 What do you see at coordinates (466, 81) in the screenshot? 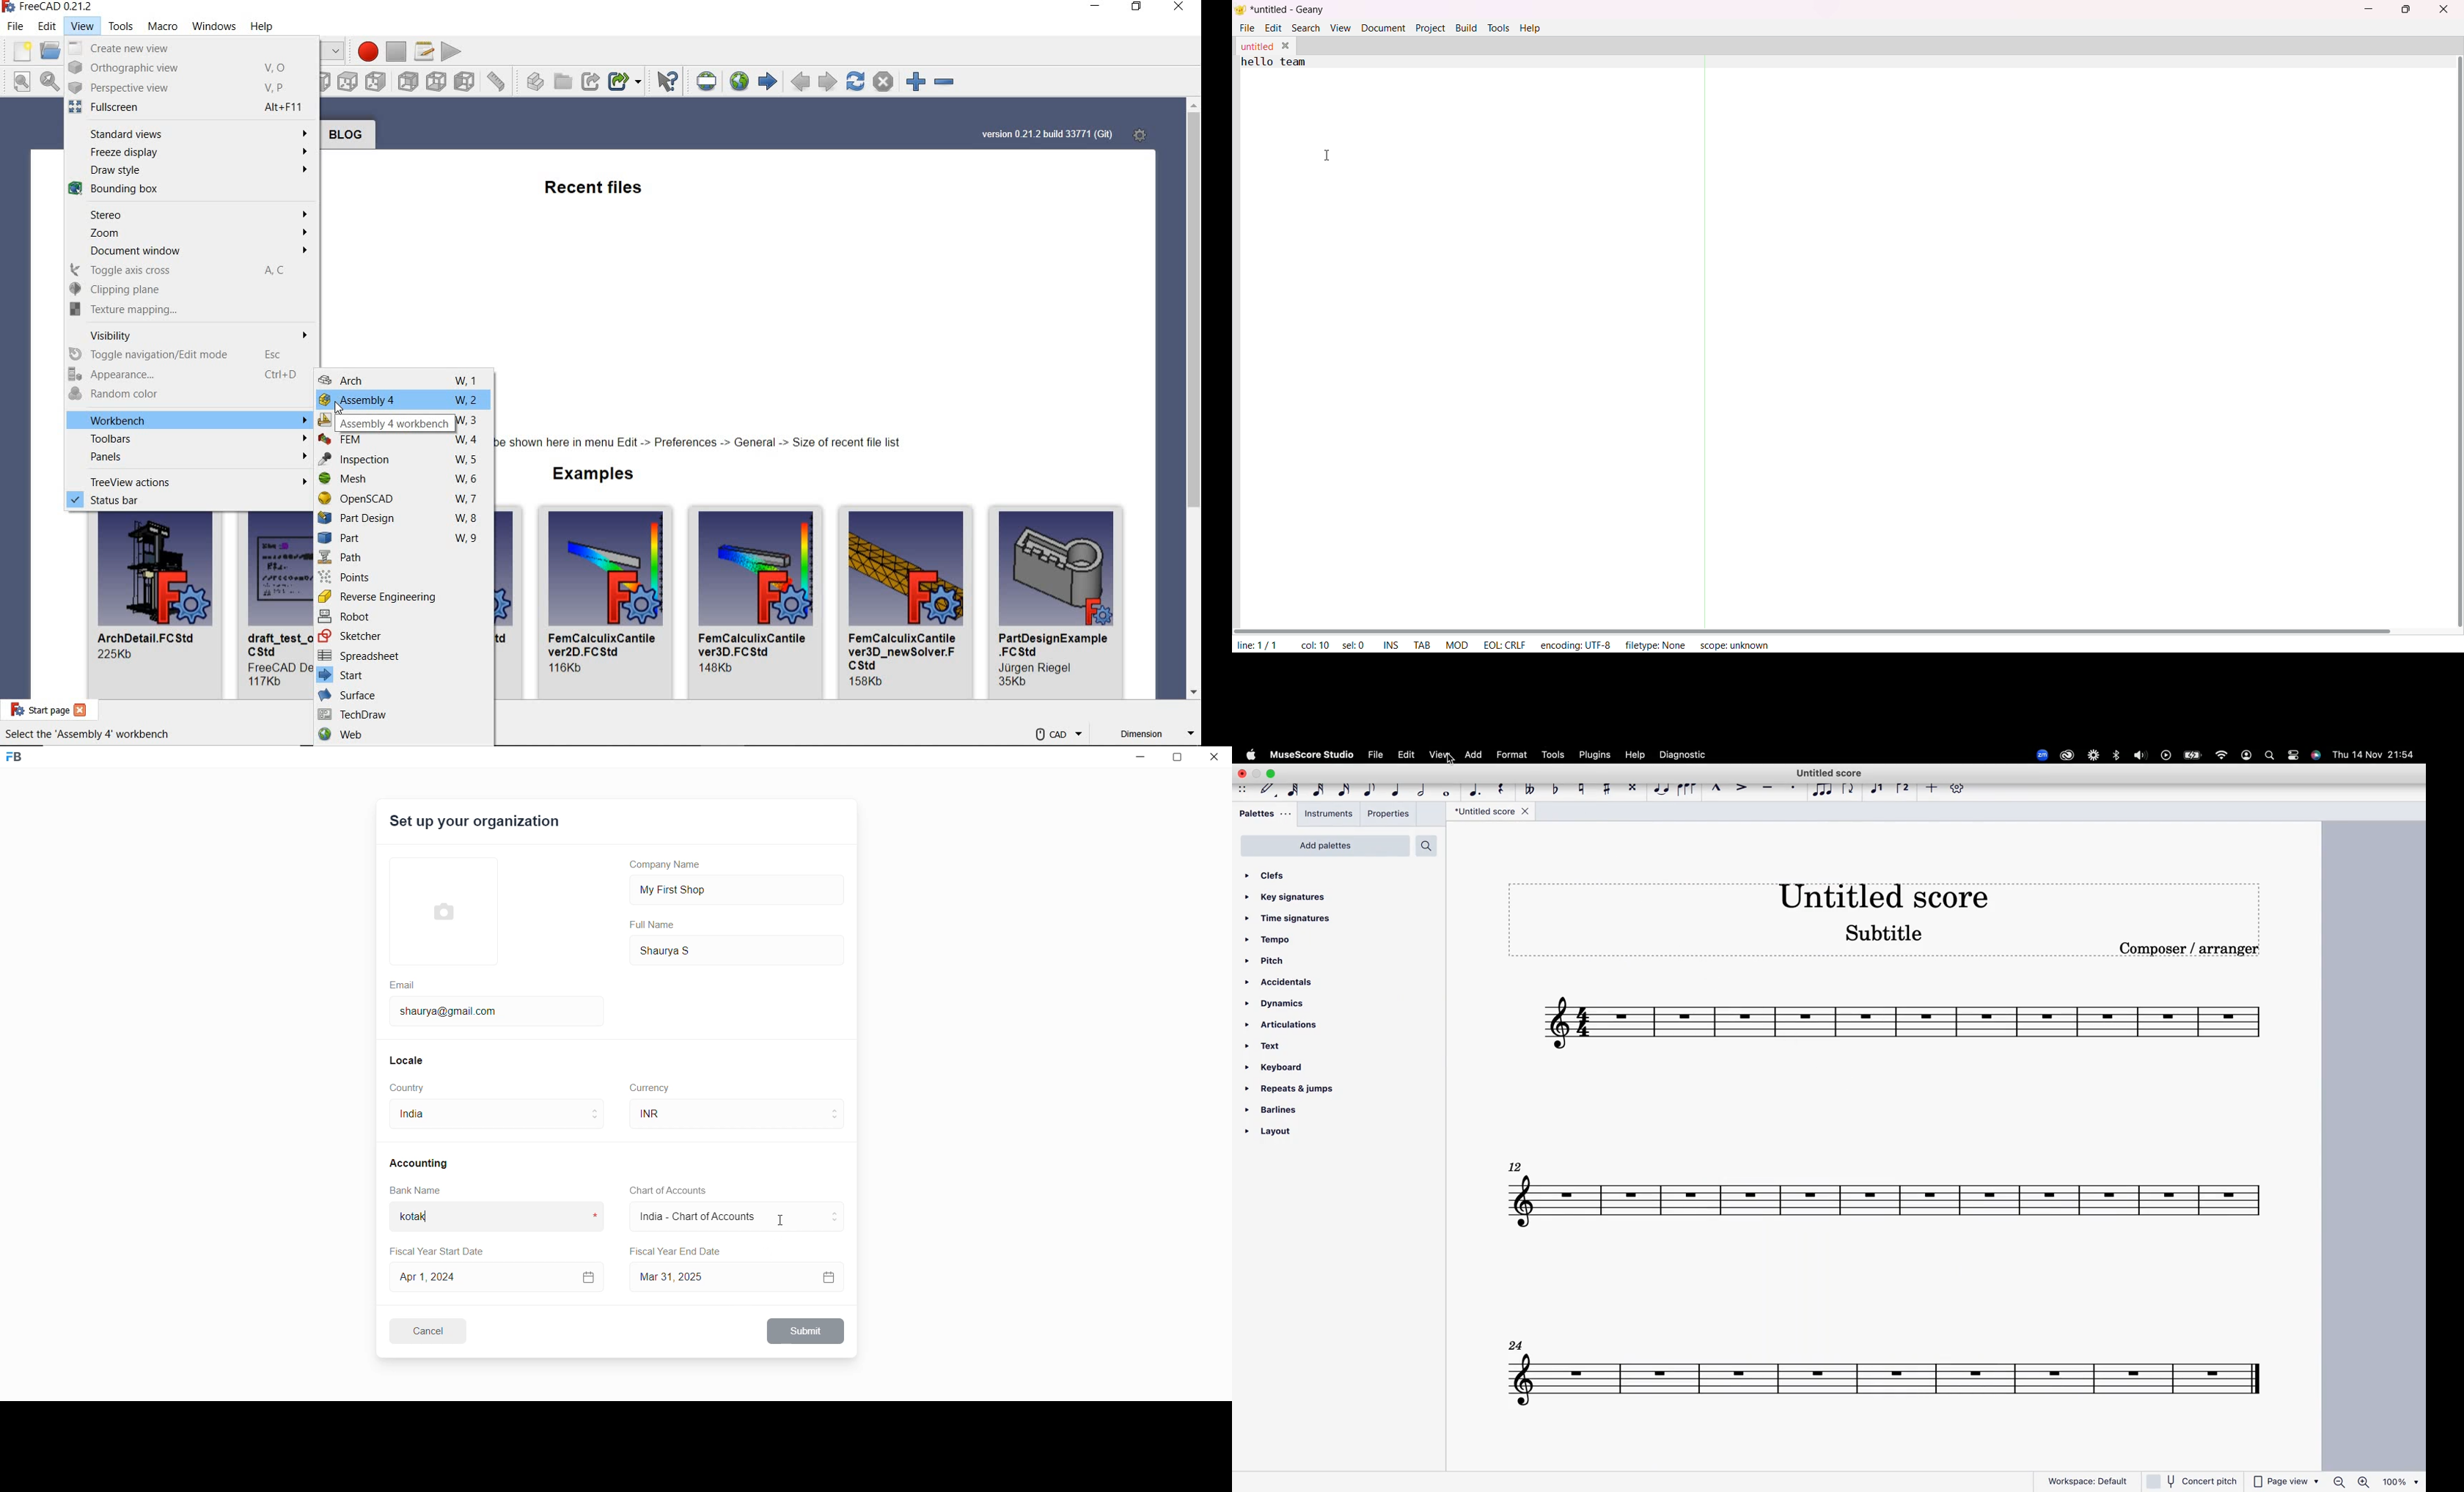
I see `left` at bounding box center [466, 81].